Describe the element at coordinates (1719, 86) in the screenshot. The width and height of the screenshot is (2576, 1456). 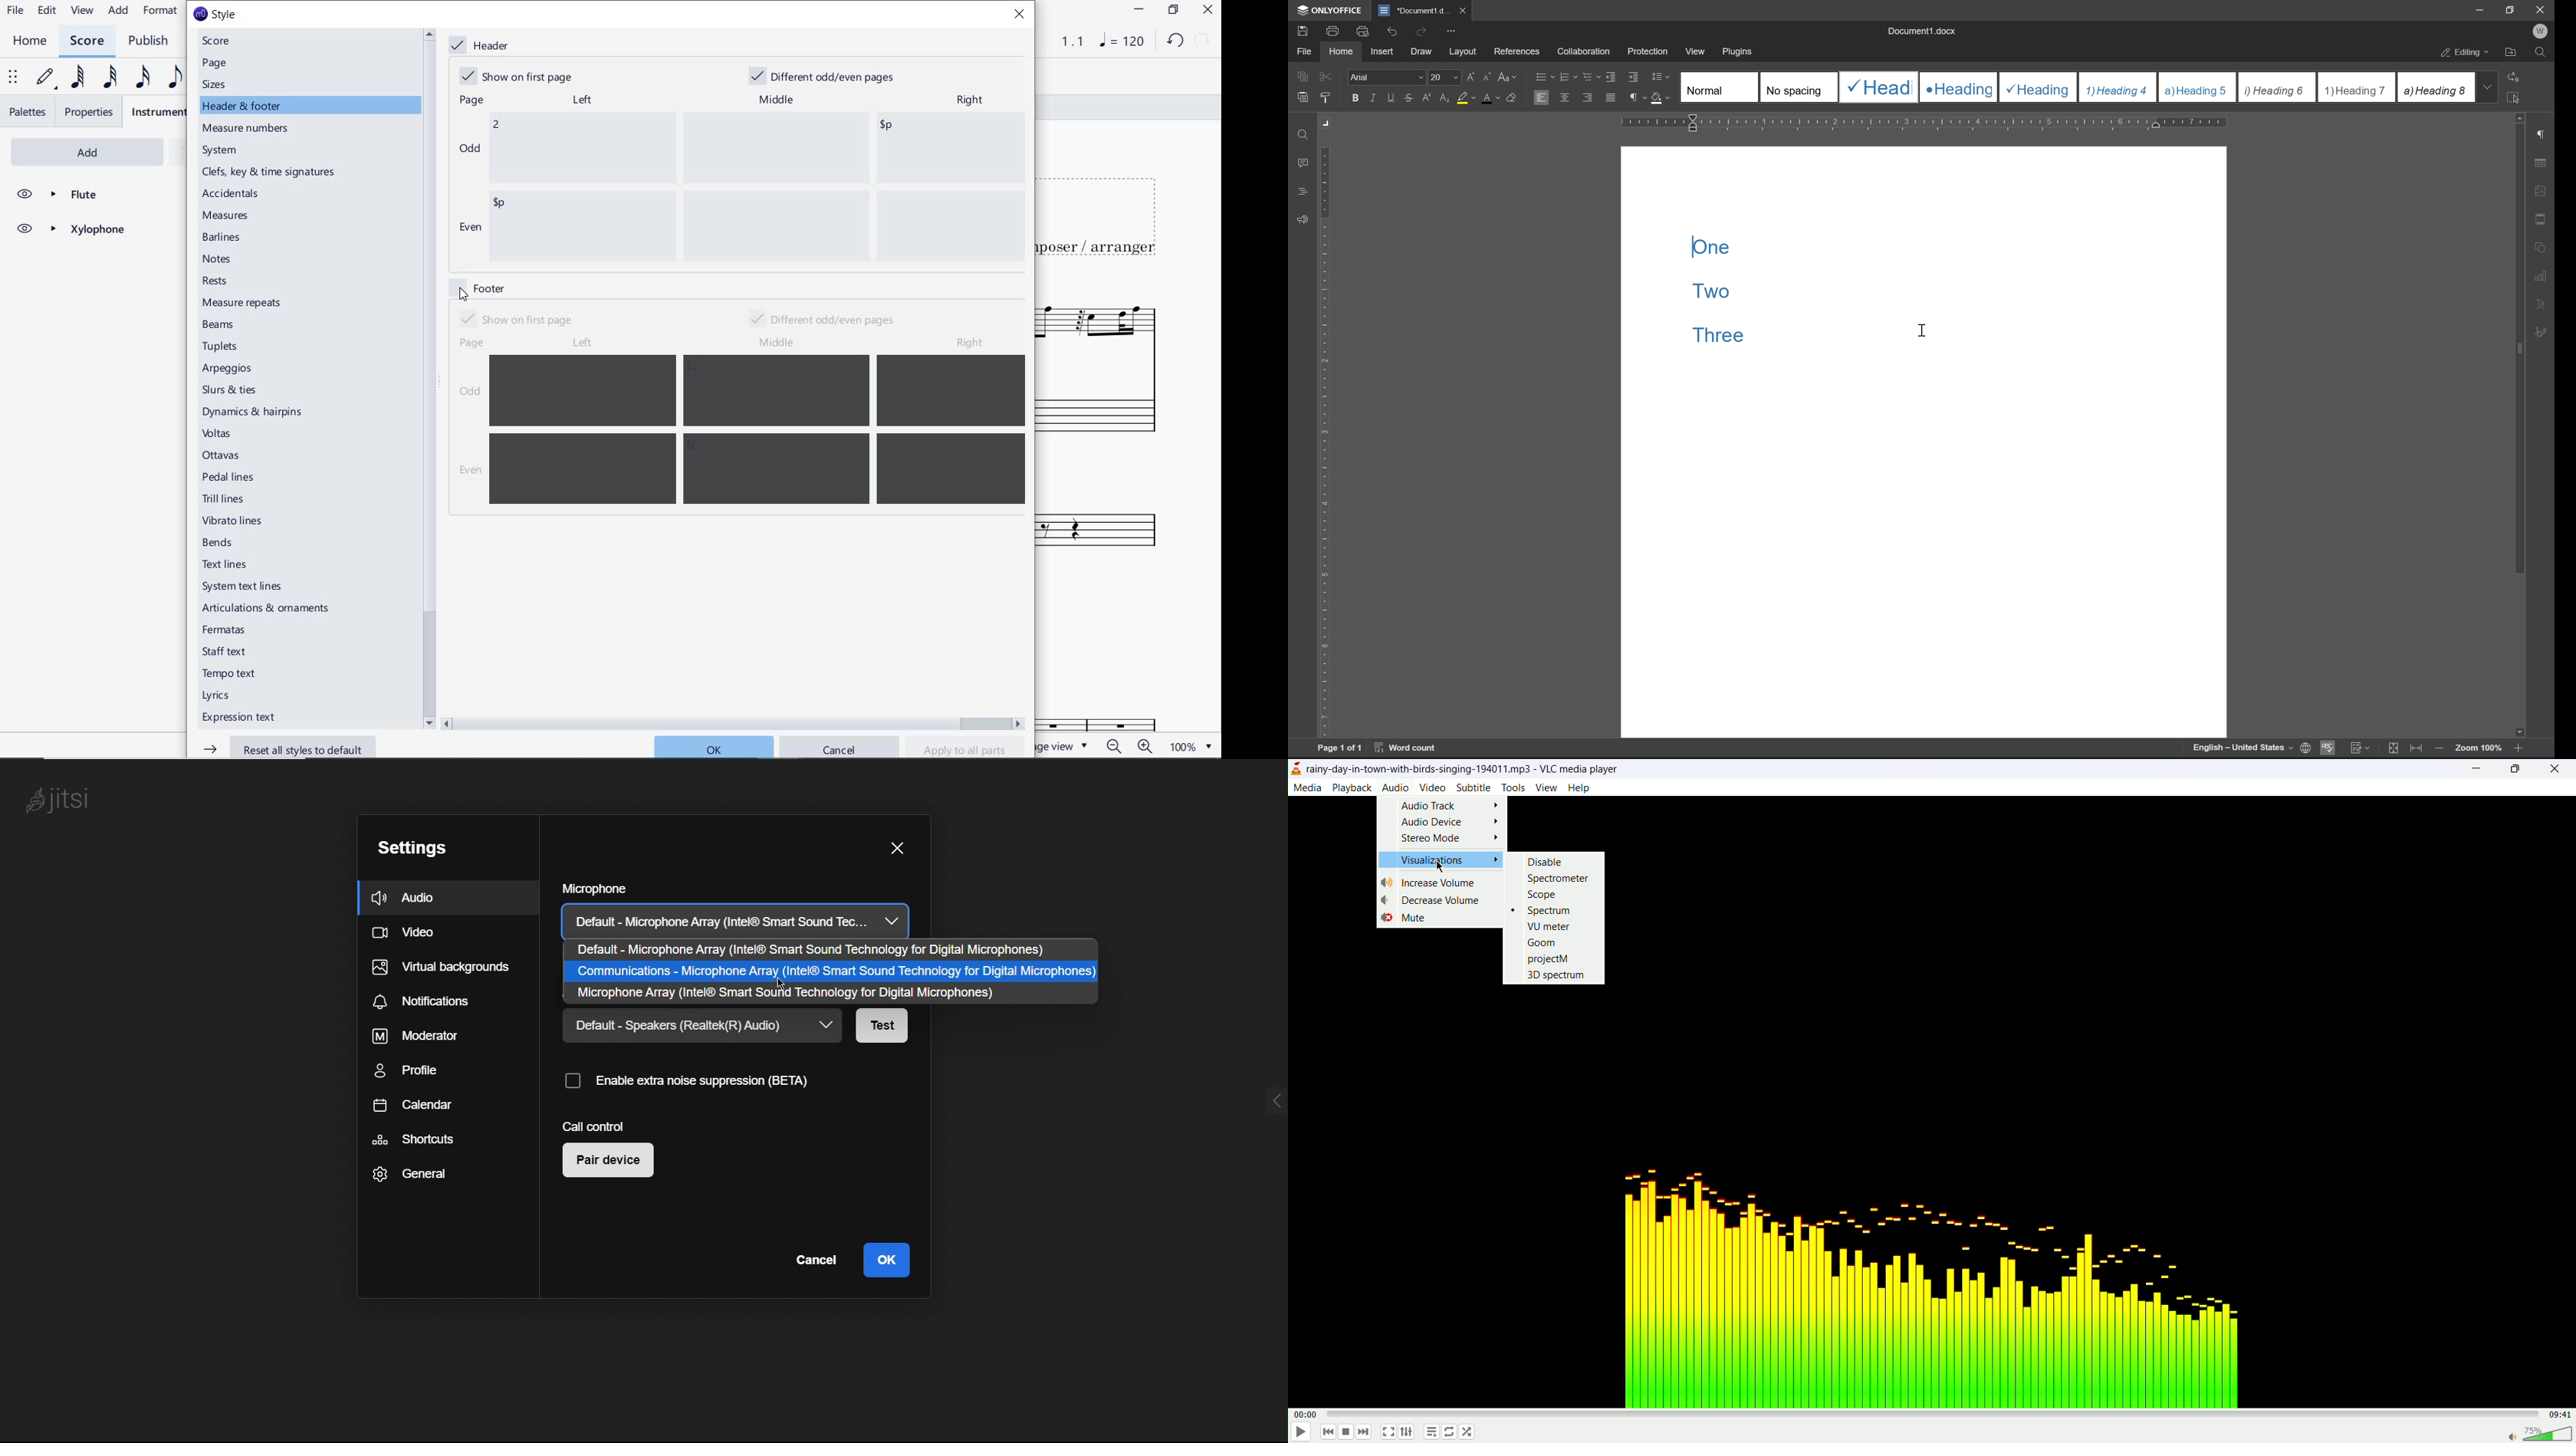
I see `Normal` at that location.